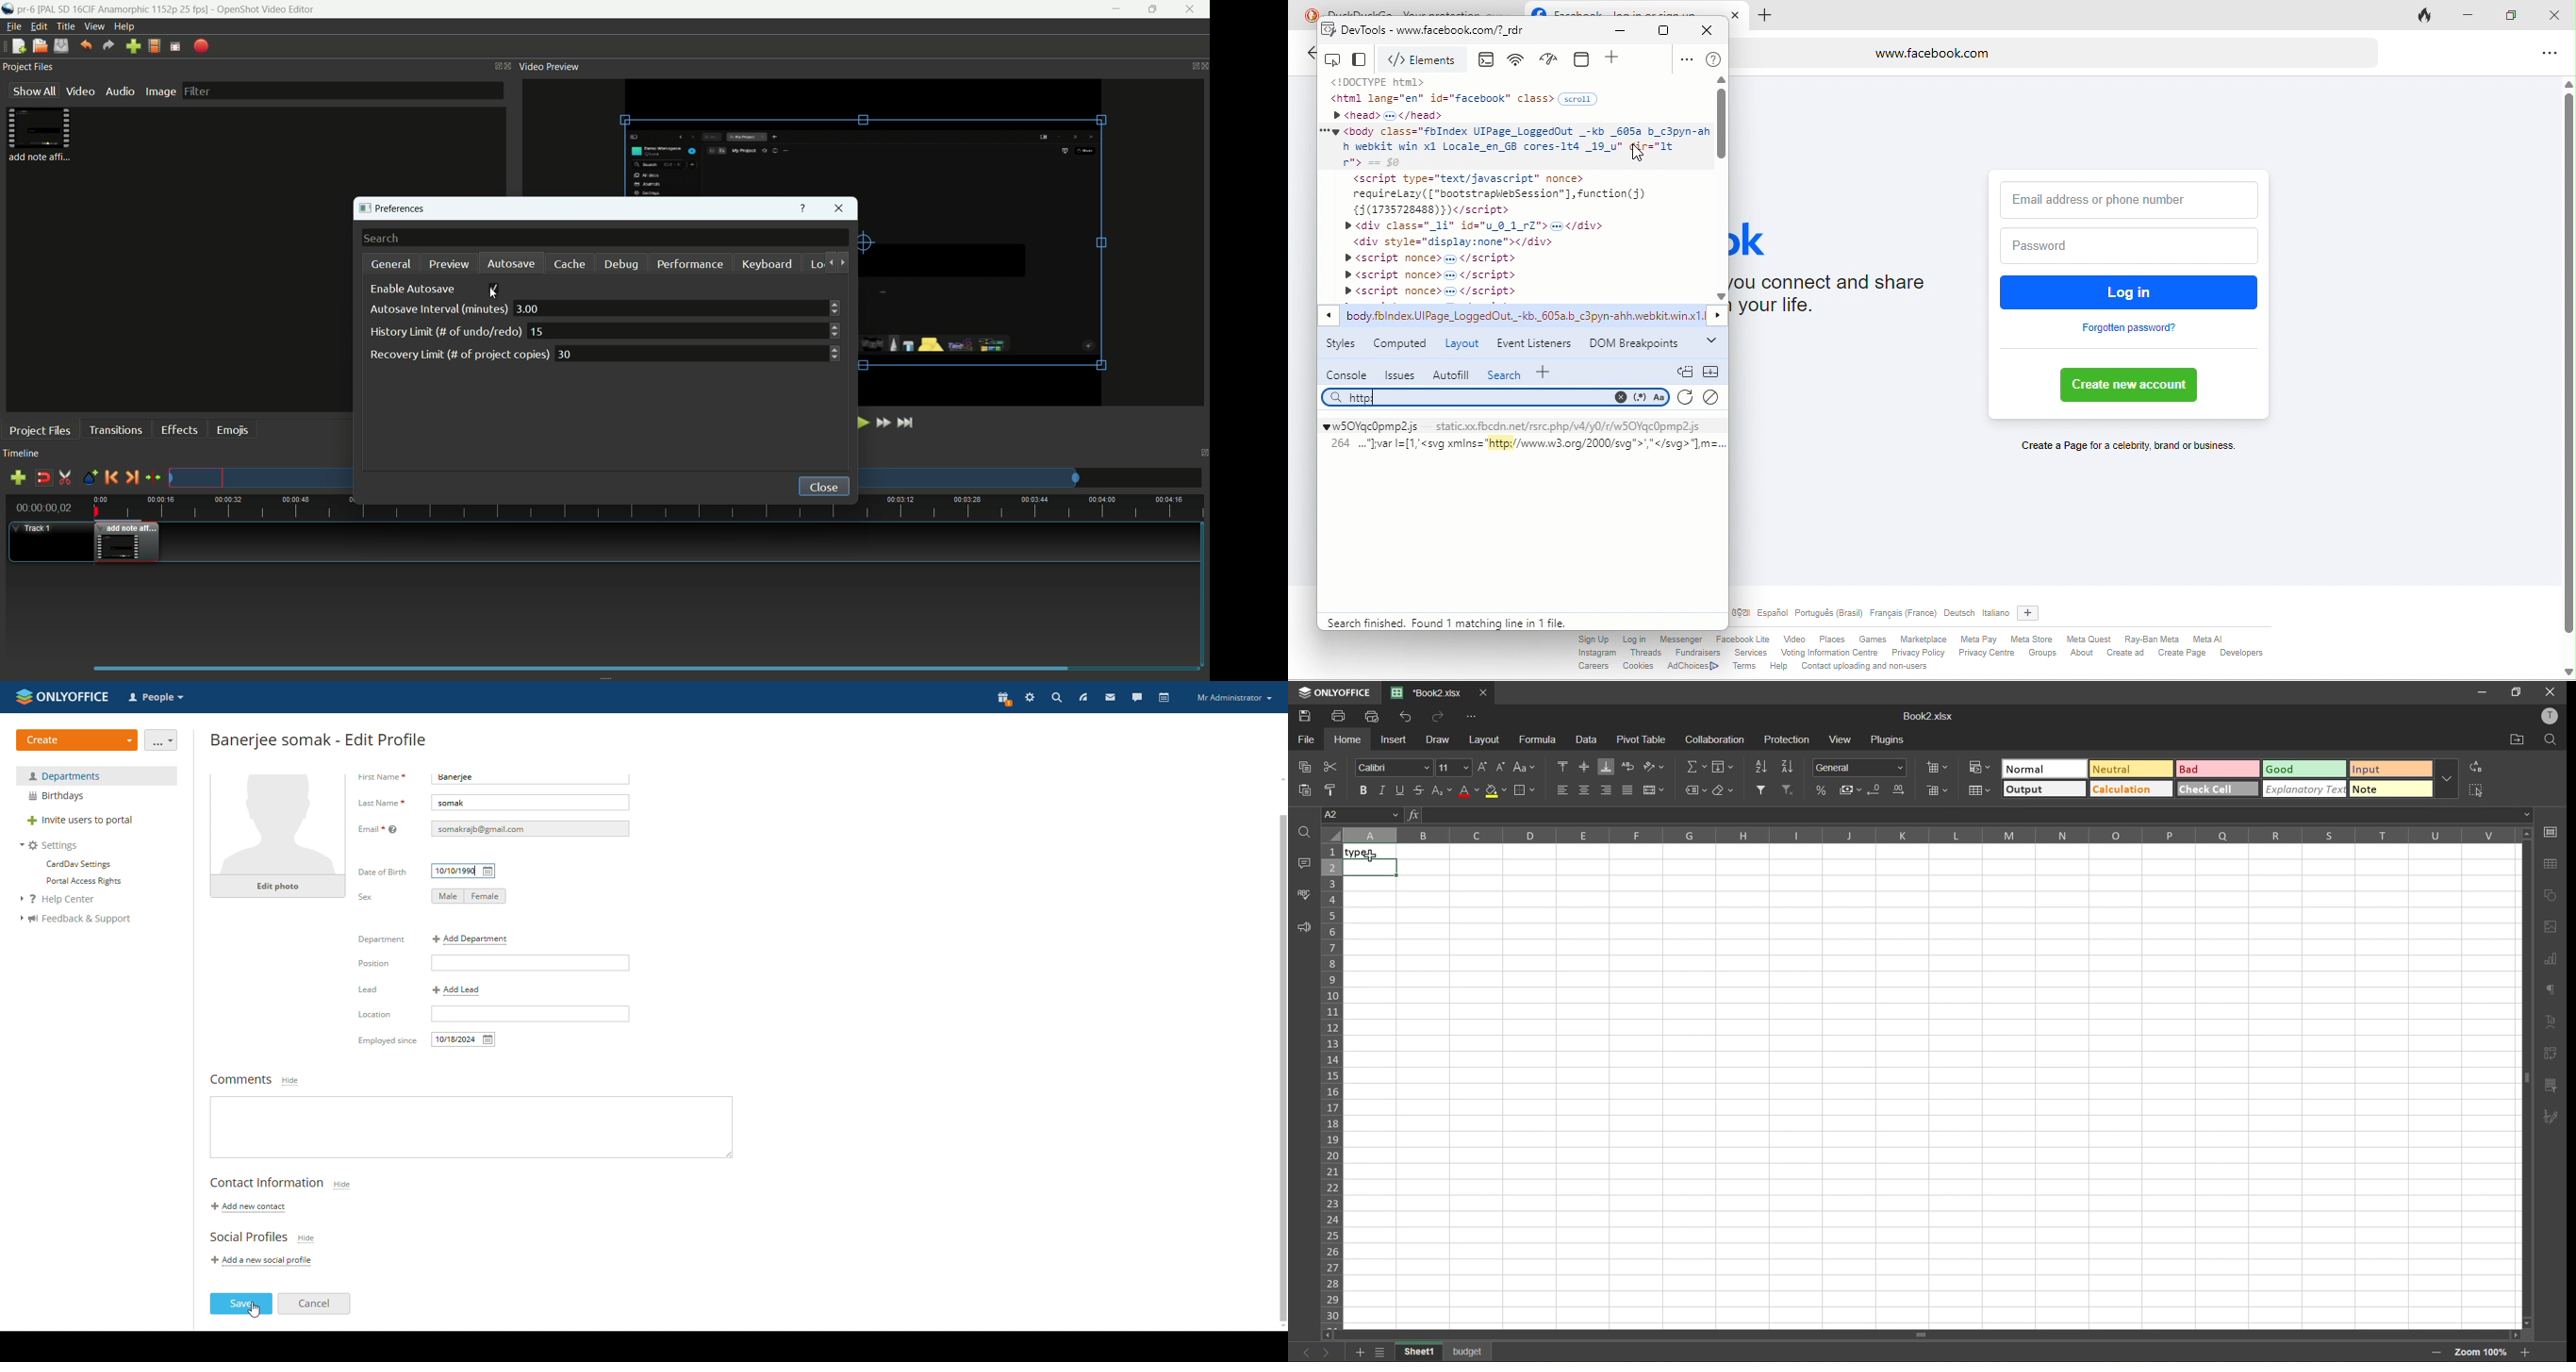 The width and height of the screenshot is (2576, 1372). Describe the element at coordinates (2218, 768) in the screenshot. I see `bad` at that location.